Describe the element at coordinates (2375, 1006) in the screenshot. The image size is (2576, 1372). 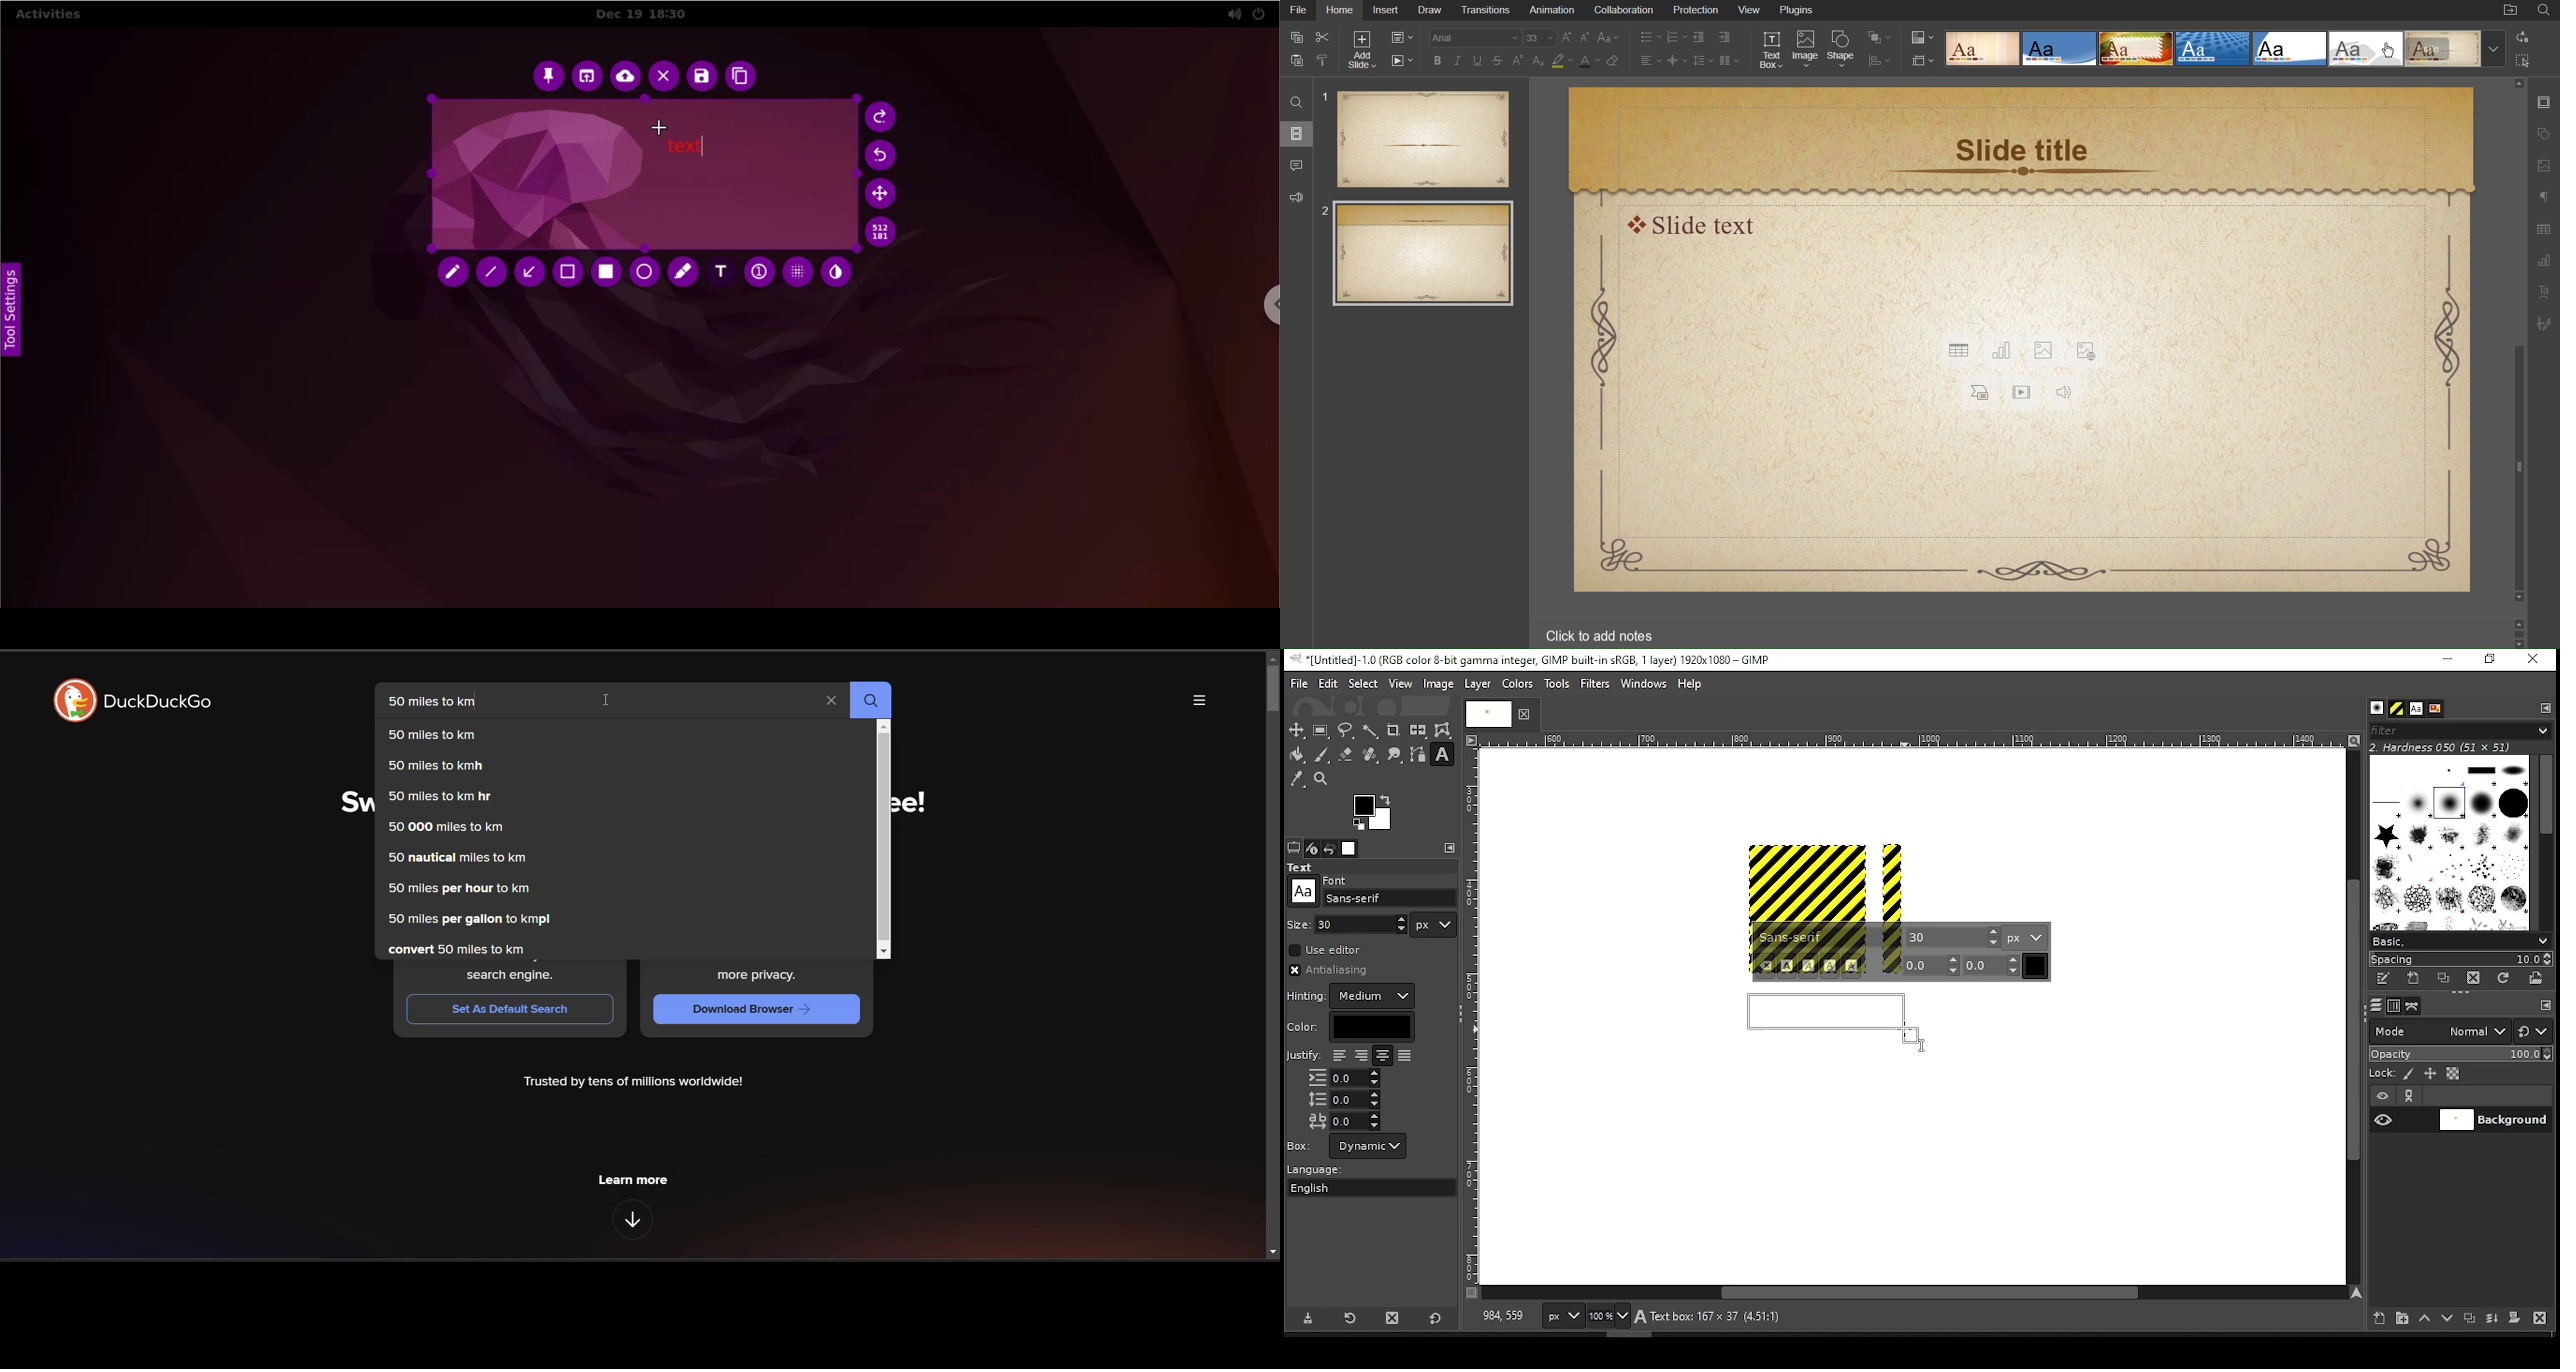
I see `layers` at that location.